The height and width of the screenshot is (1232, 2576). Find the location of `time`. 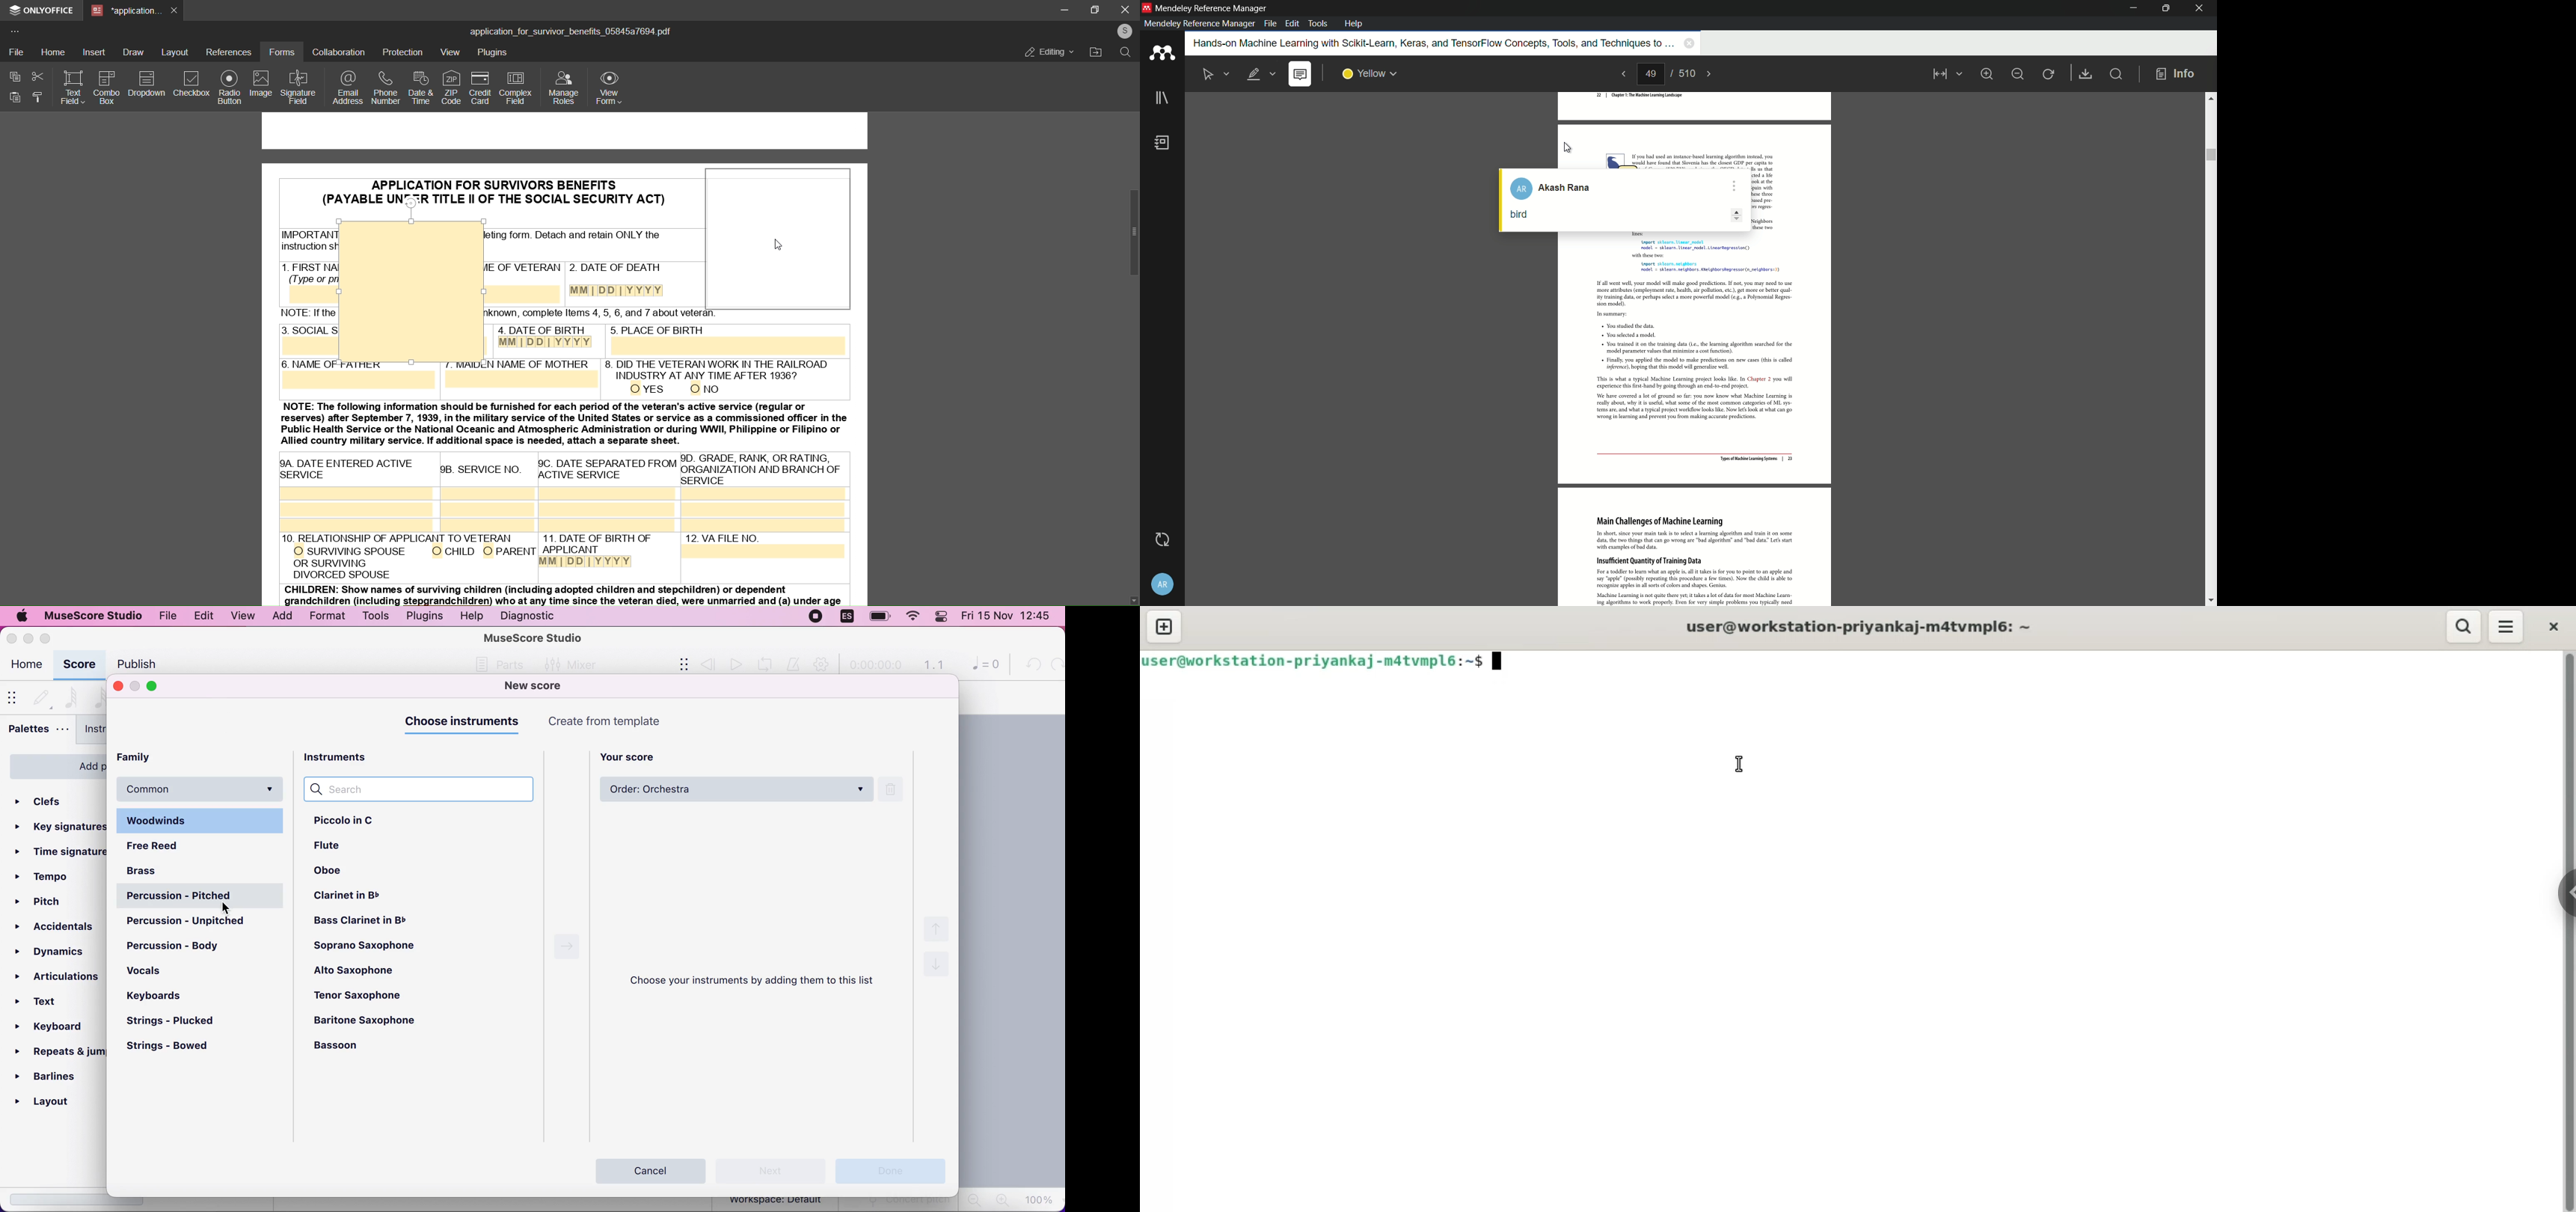

time is located at coordinates (875, 666).